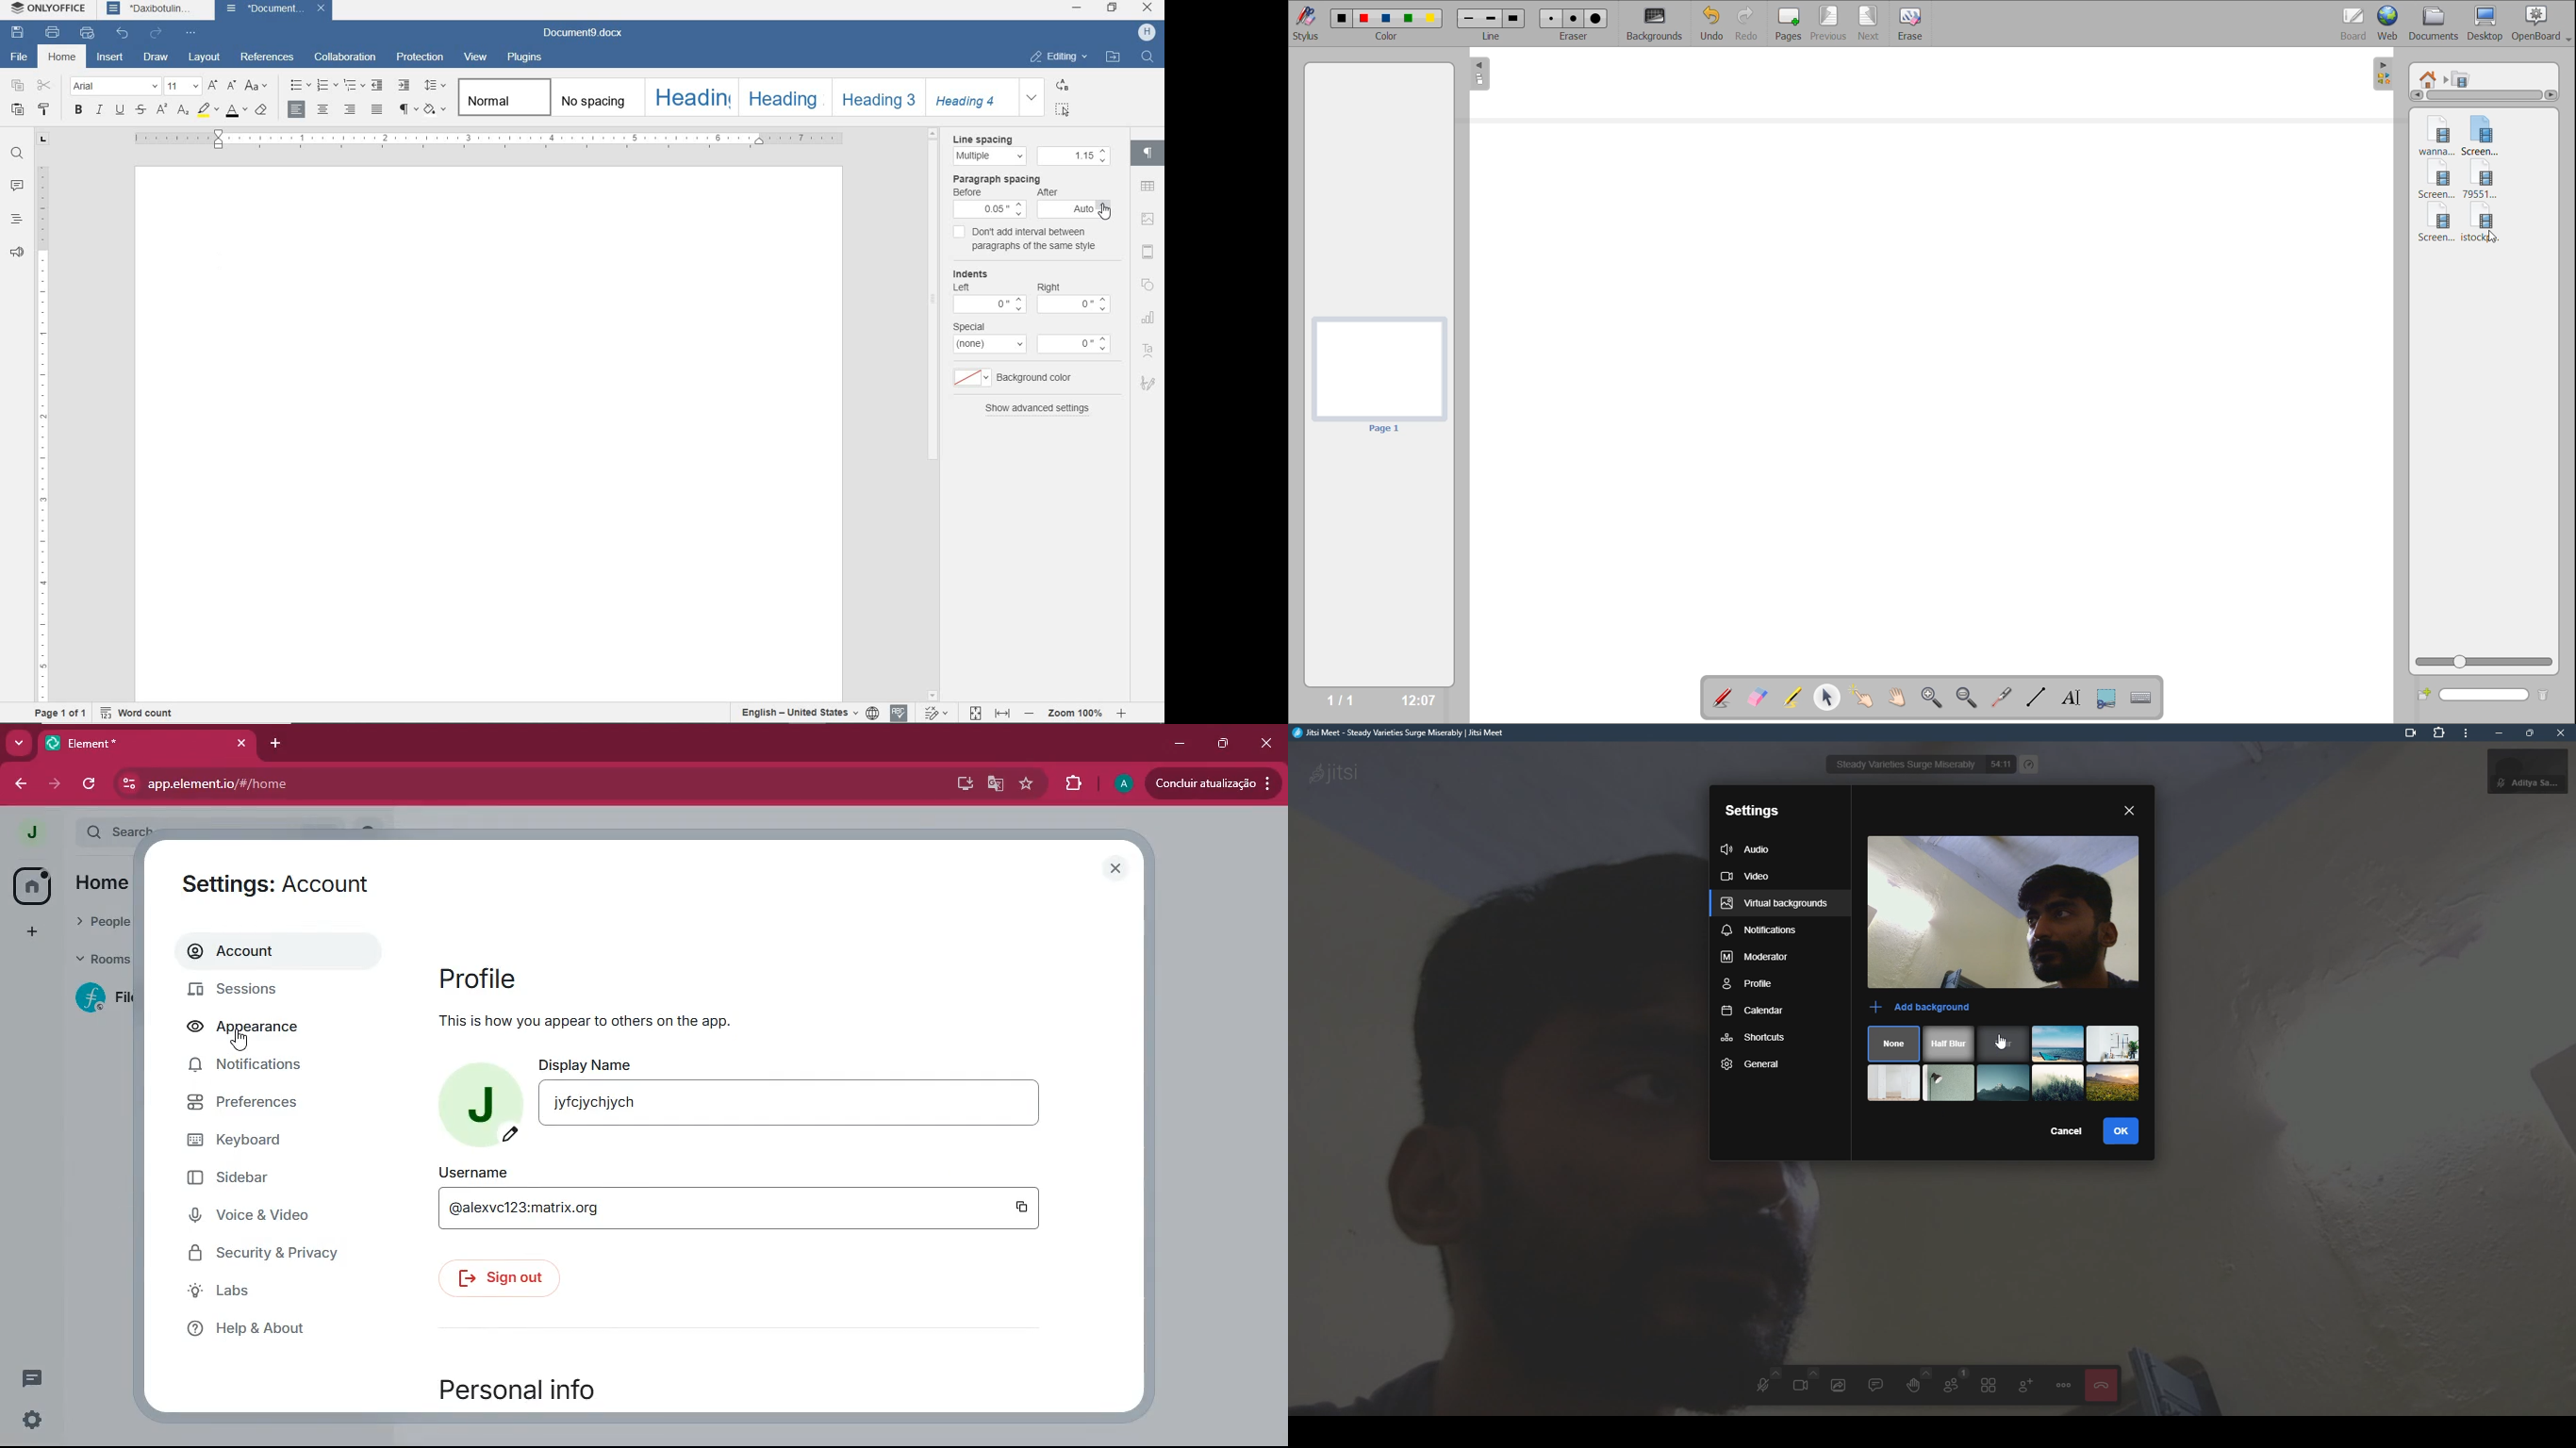  I want to click on copy, so click(17, 86).